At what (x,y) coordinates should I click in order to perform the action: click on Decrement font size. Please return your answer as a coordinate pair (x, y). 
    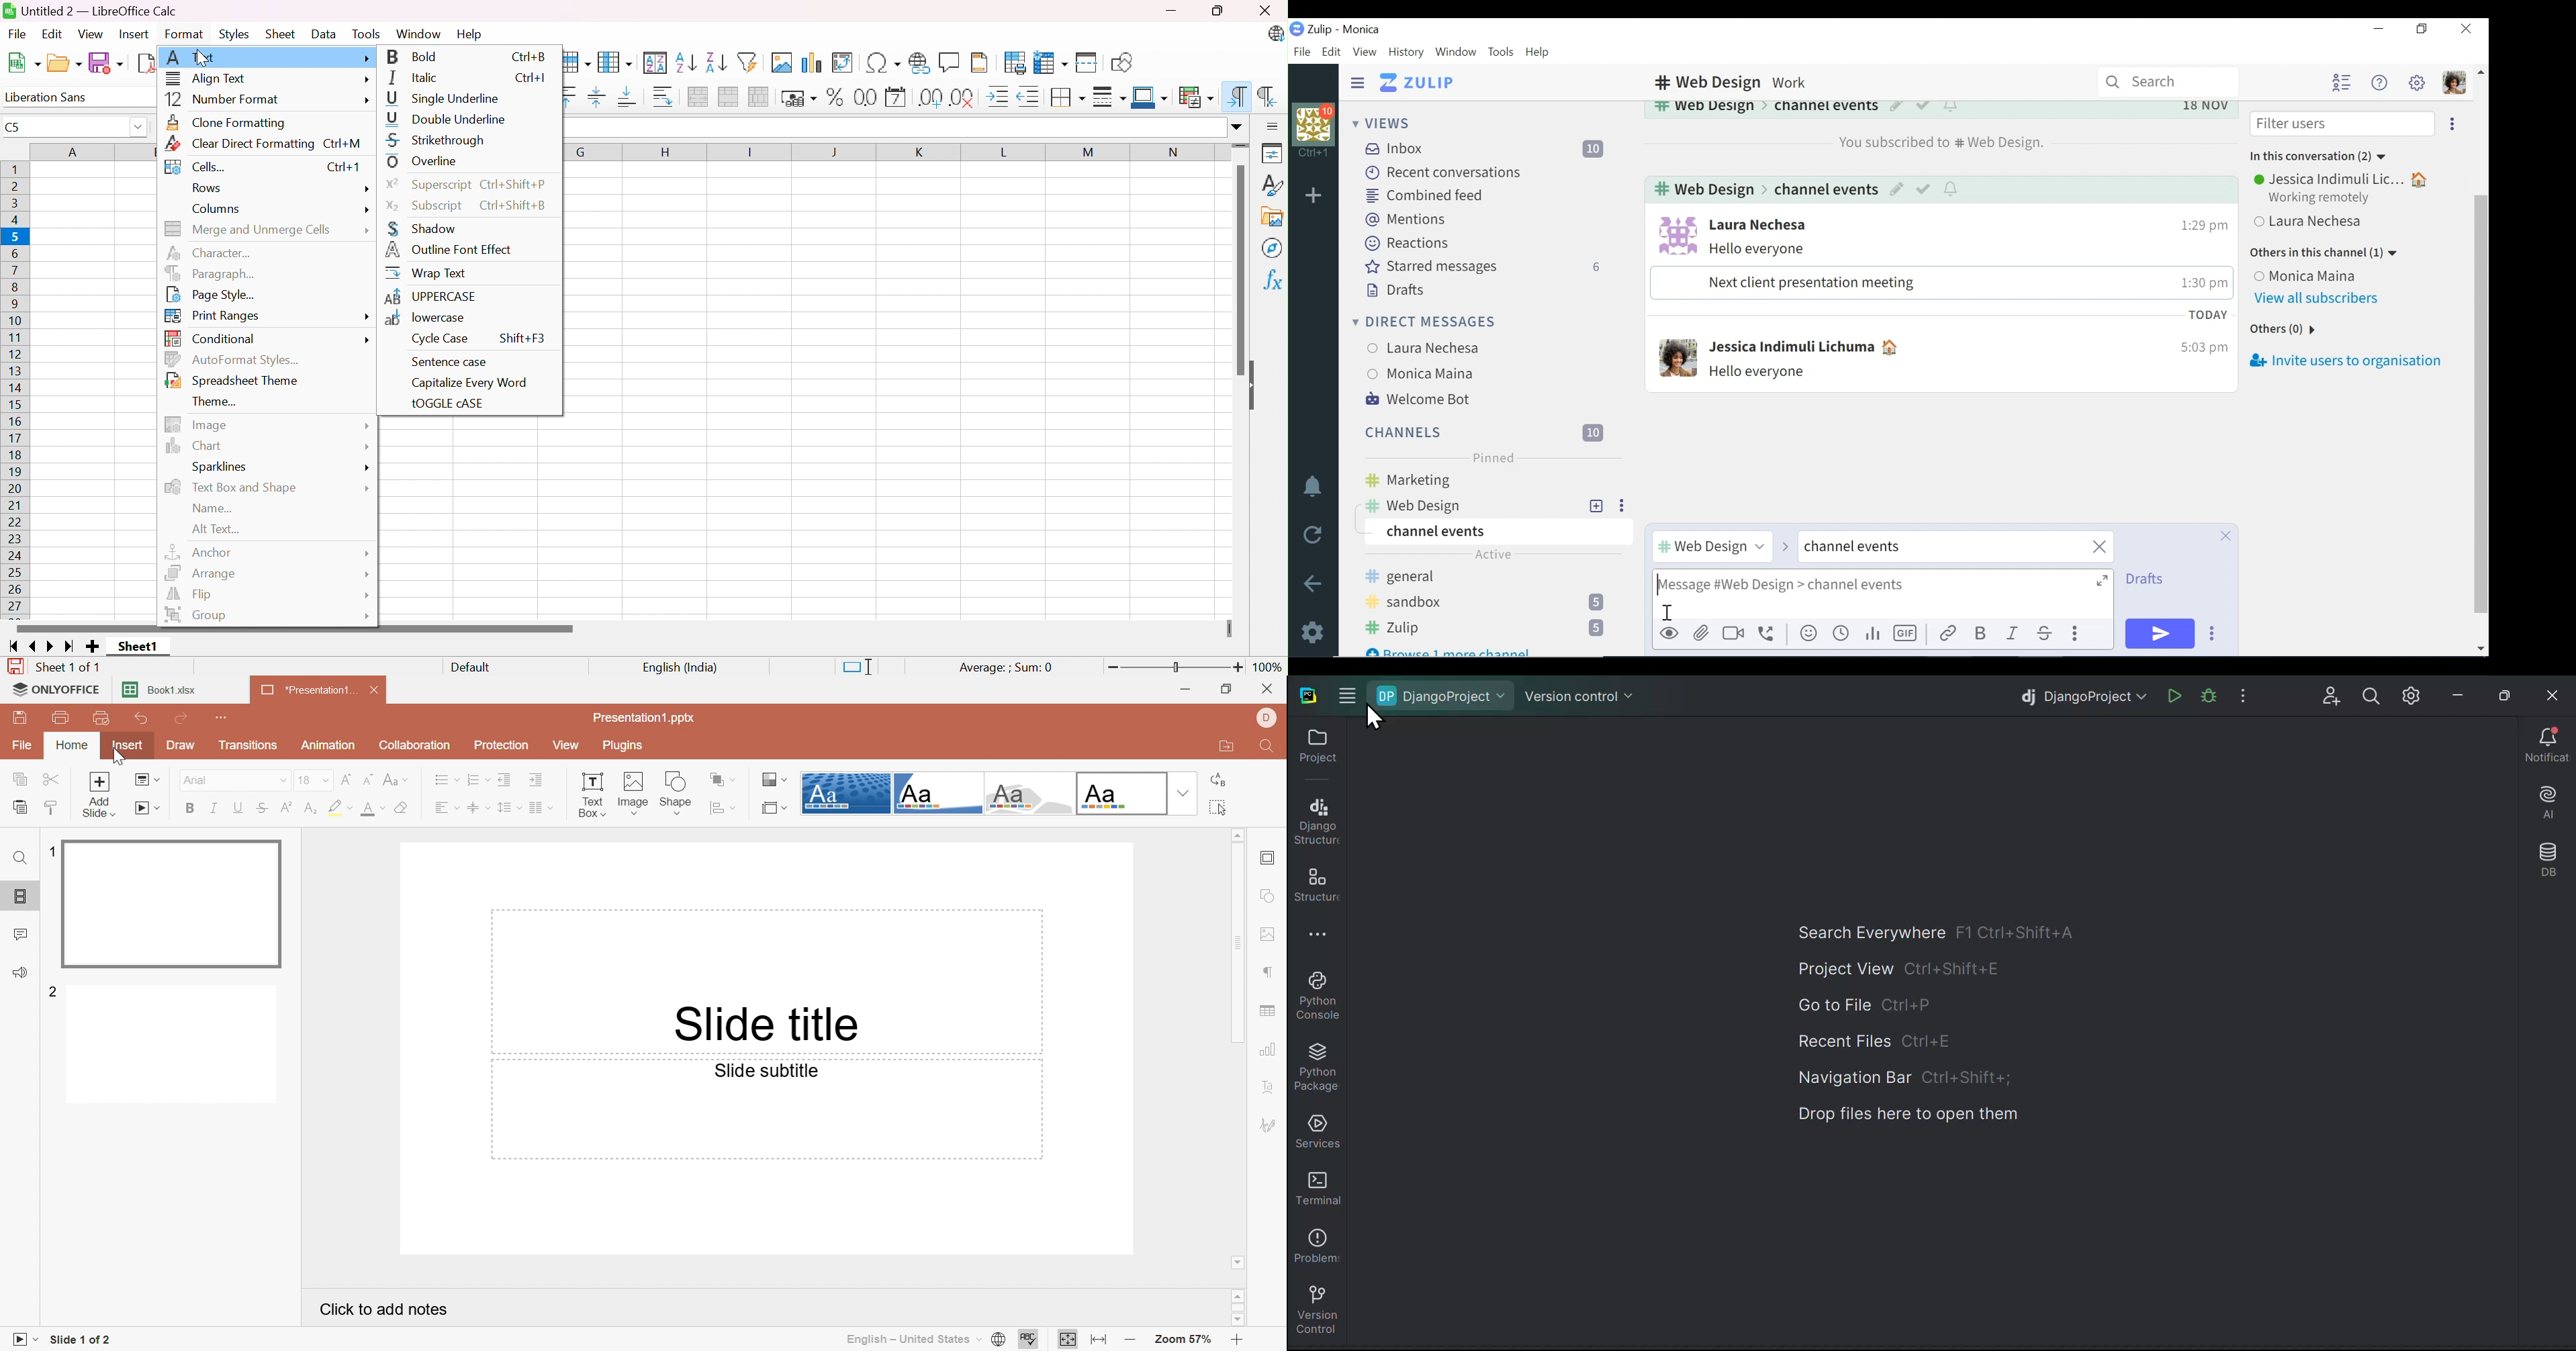
    Looking at the image, I should click on (369, 781).